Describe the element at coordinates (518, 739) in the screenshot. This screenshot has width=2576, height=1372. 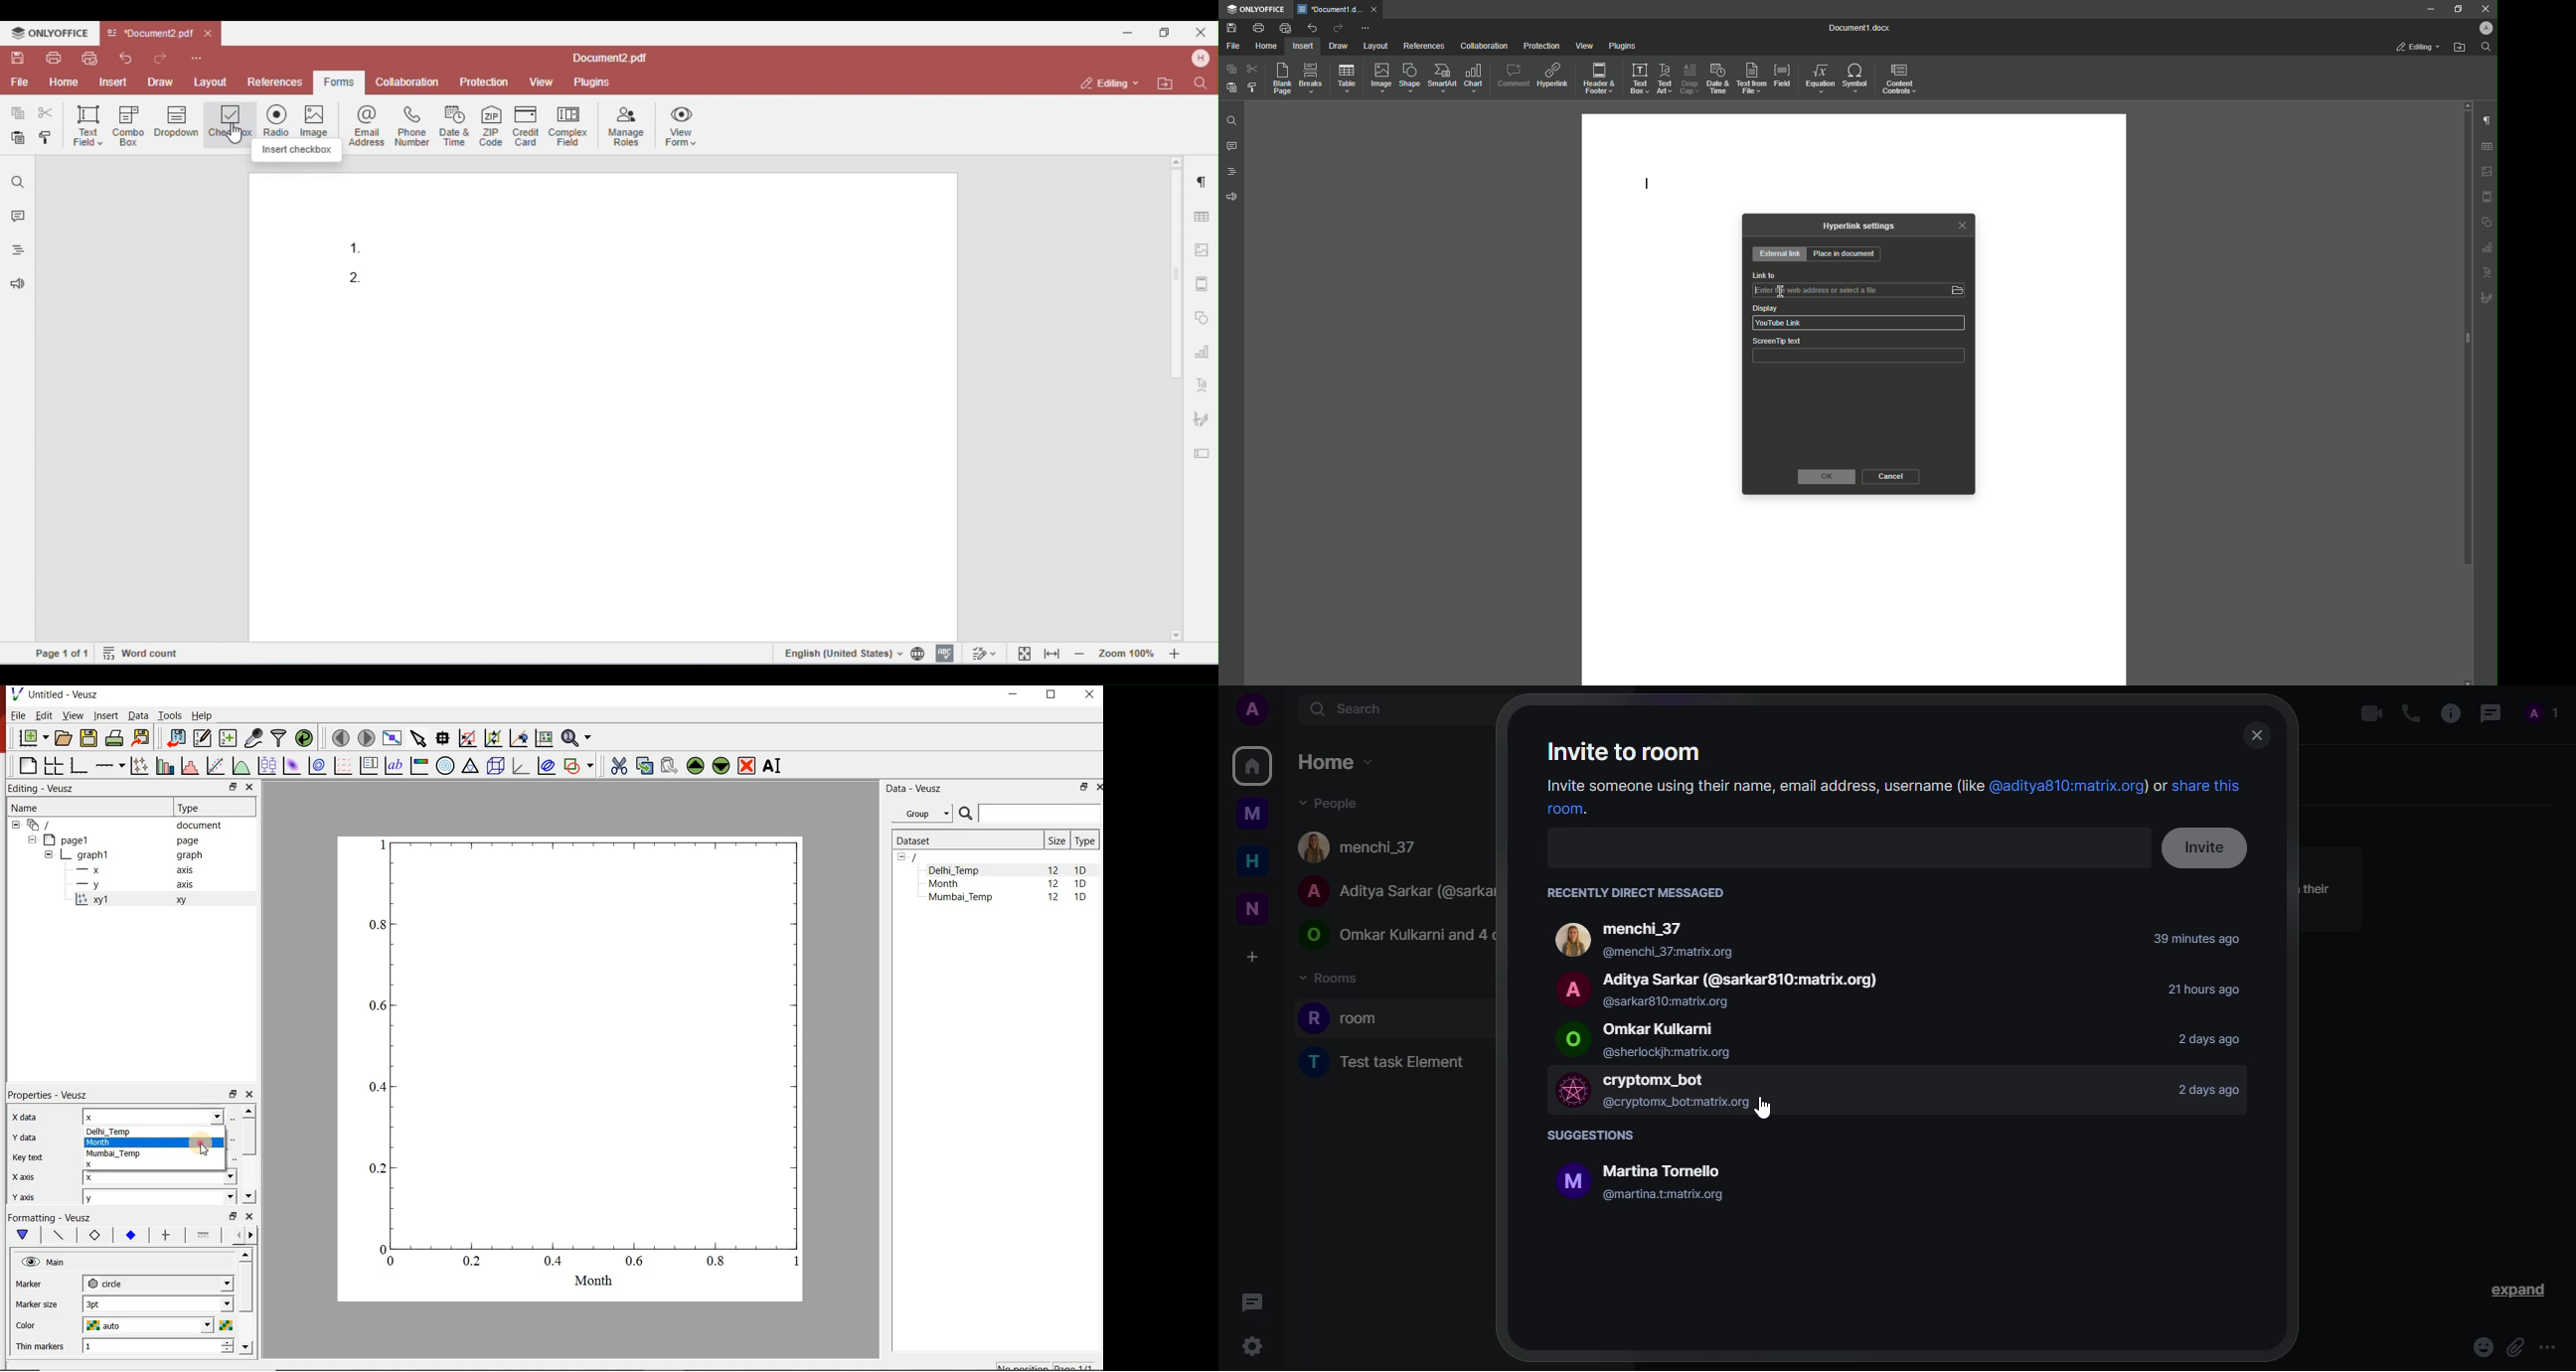
I see `click to recenter graph axes` at that location.